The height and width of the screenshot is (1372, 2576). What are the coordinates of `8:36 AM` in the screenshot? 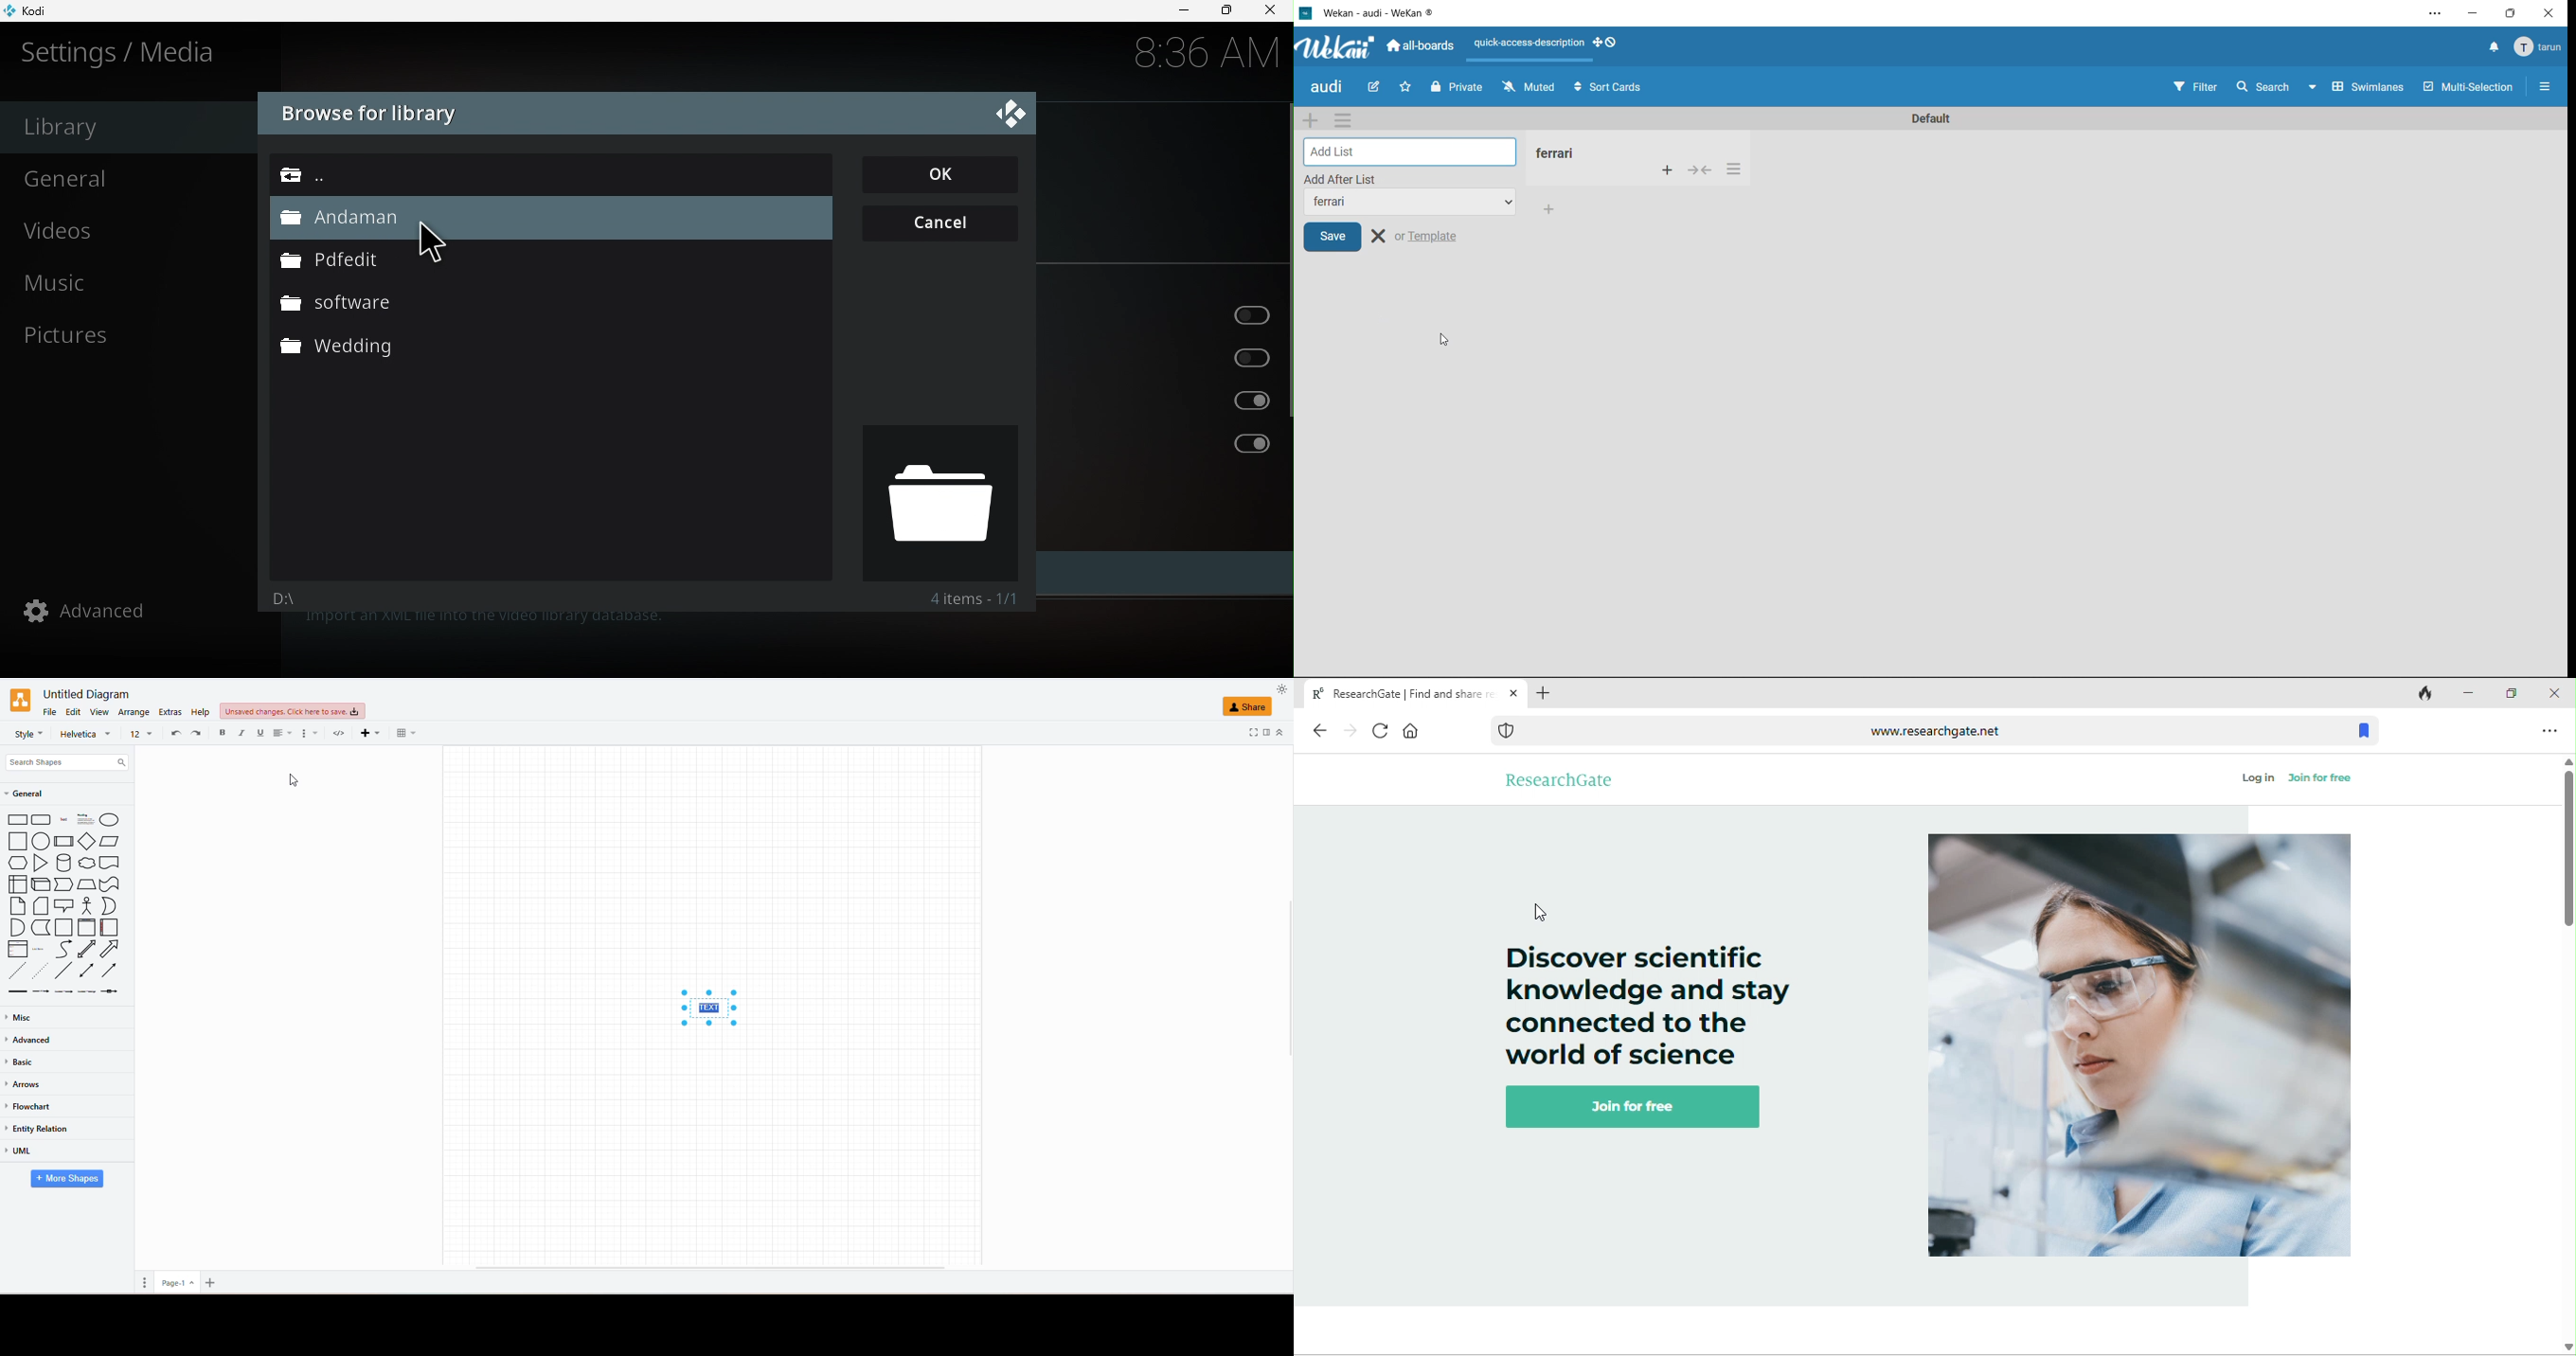 It's located at (1200, 54).